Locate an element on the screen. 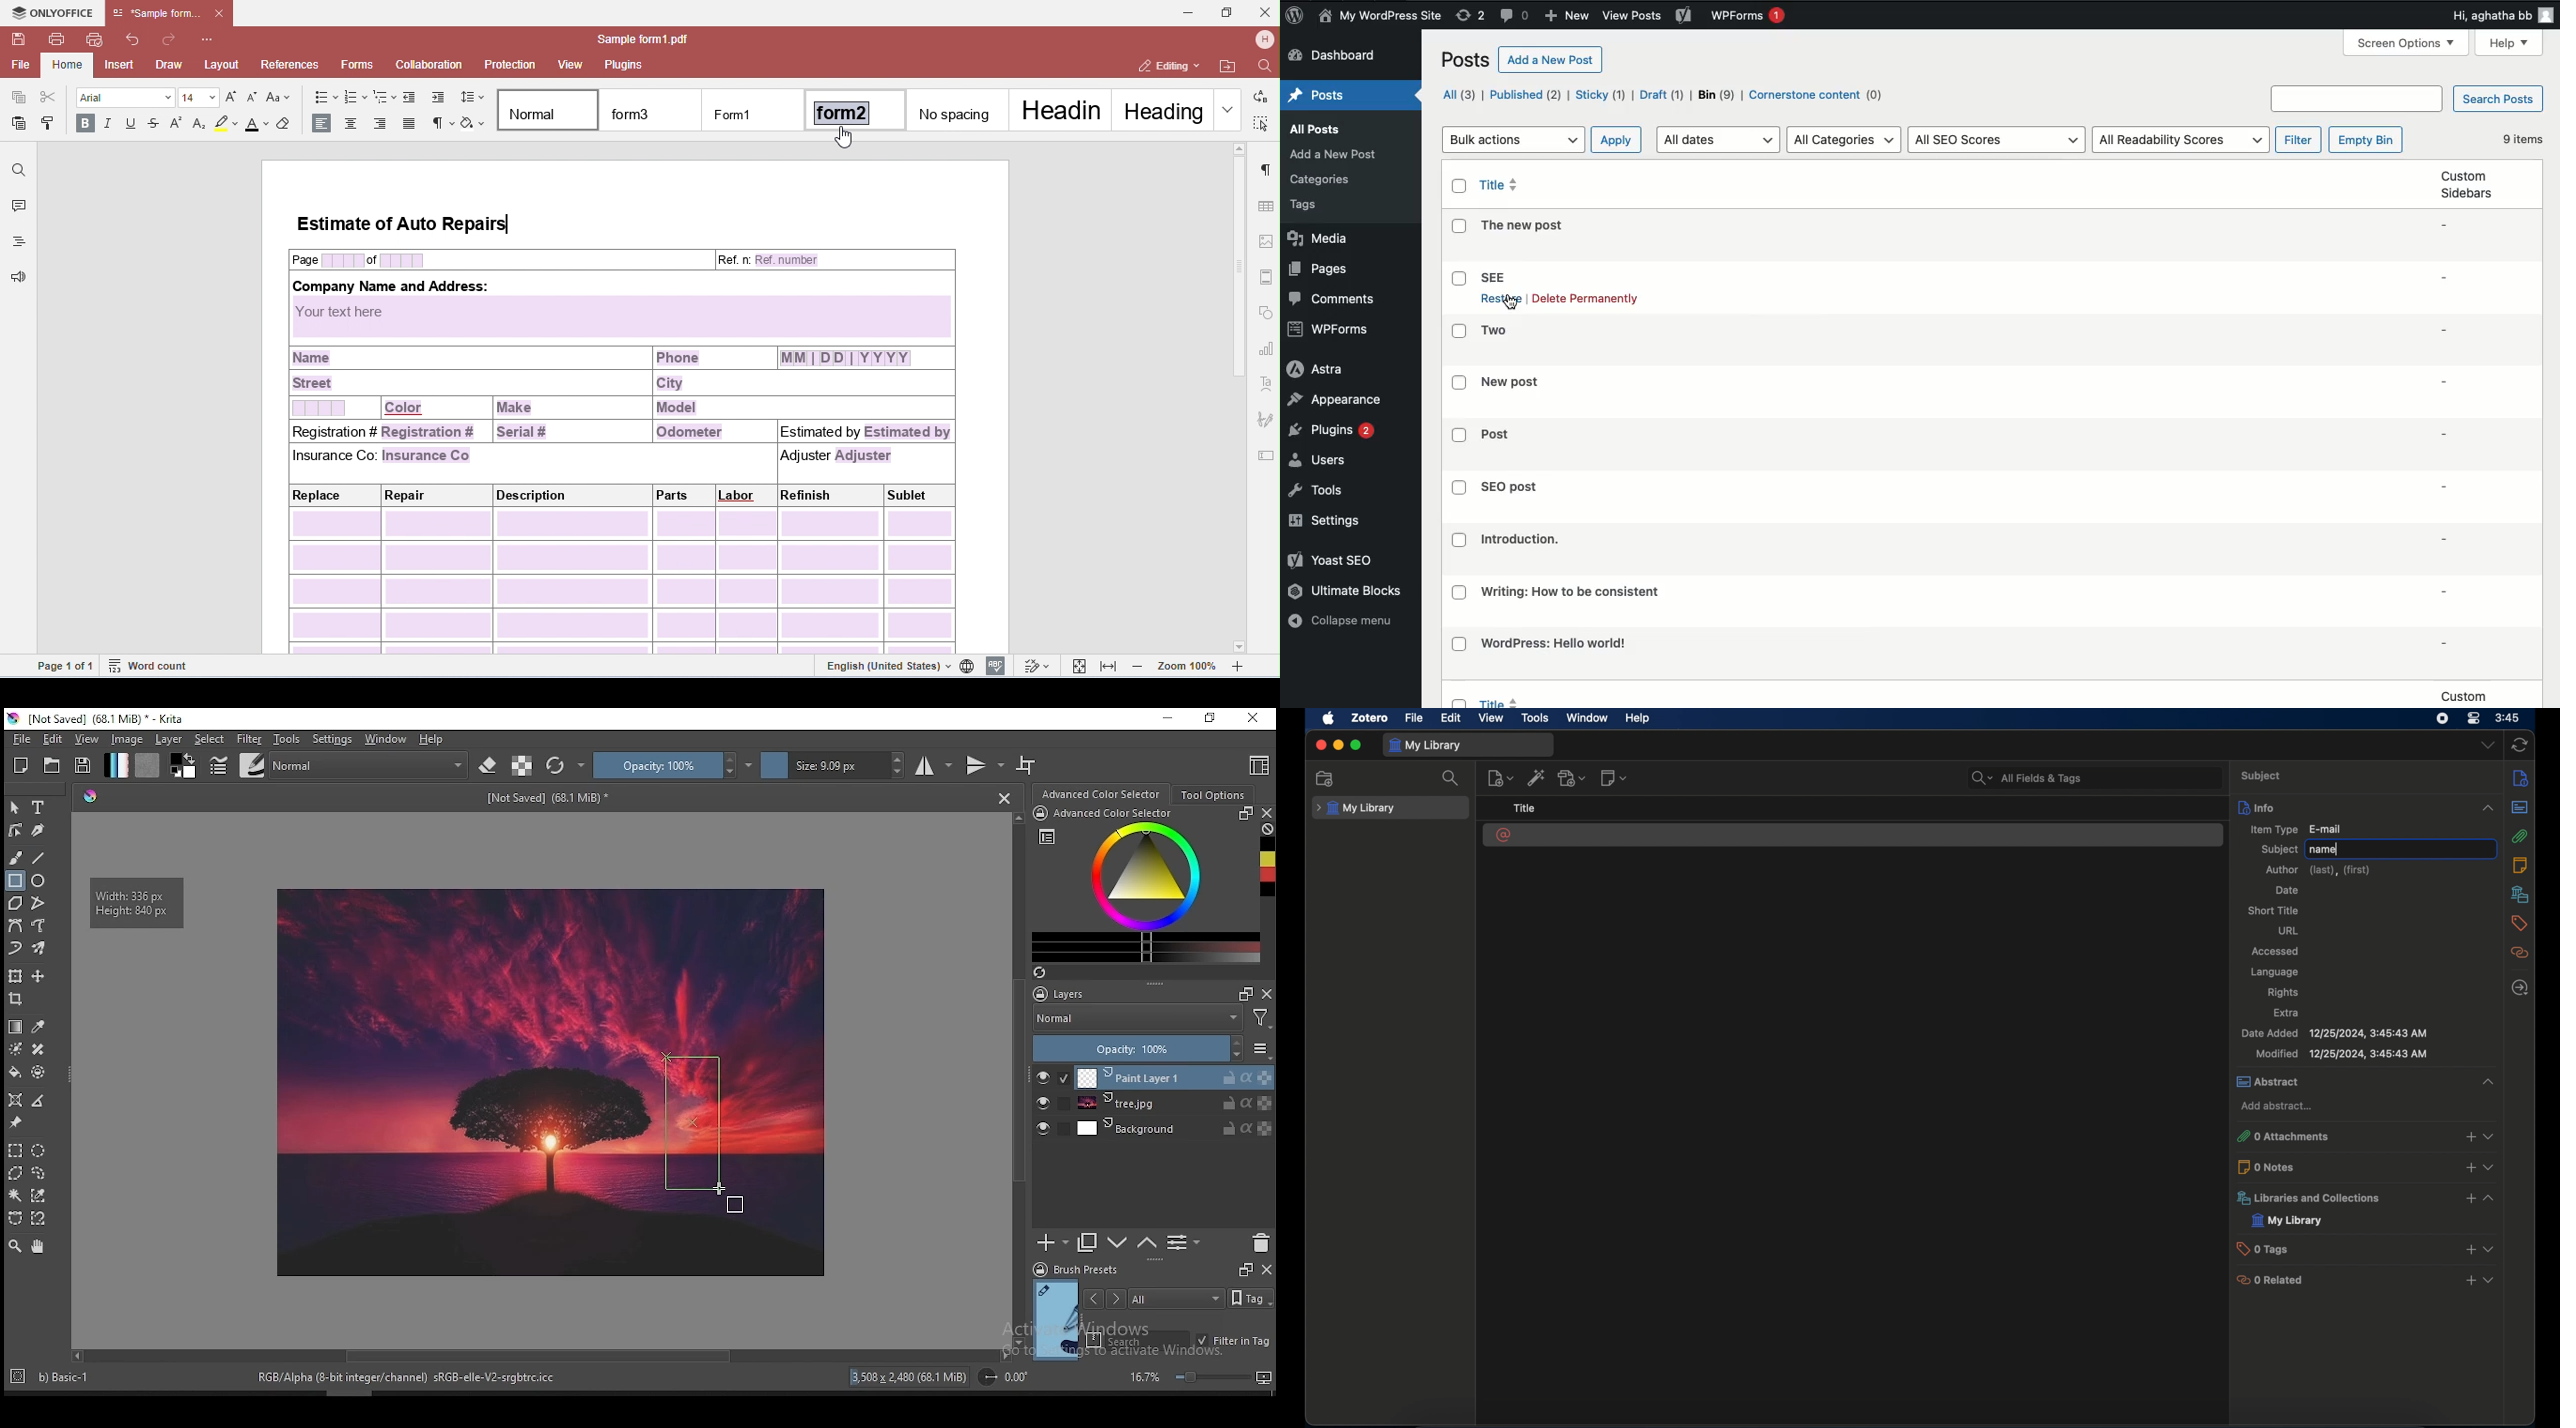 This screenshot has width=2576, height=1428. Delete permanently is located at coordinates (1586, 299).